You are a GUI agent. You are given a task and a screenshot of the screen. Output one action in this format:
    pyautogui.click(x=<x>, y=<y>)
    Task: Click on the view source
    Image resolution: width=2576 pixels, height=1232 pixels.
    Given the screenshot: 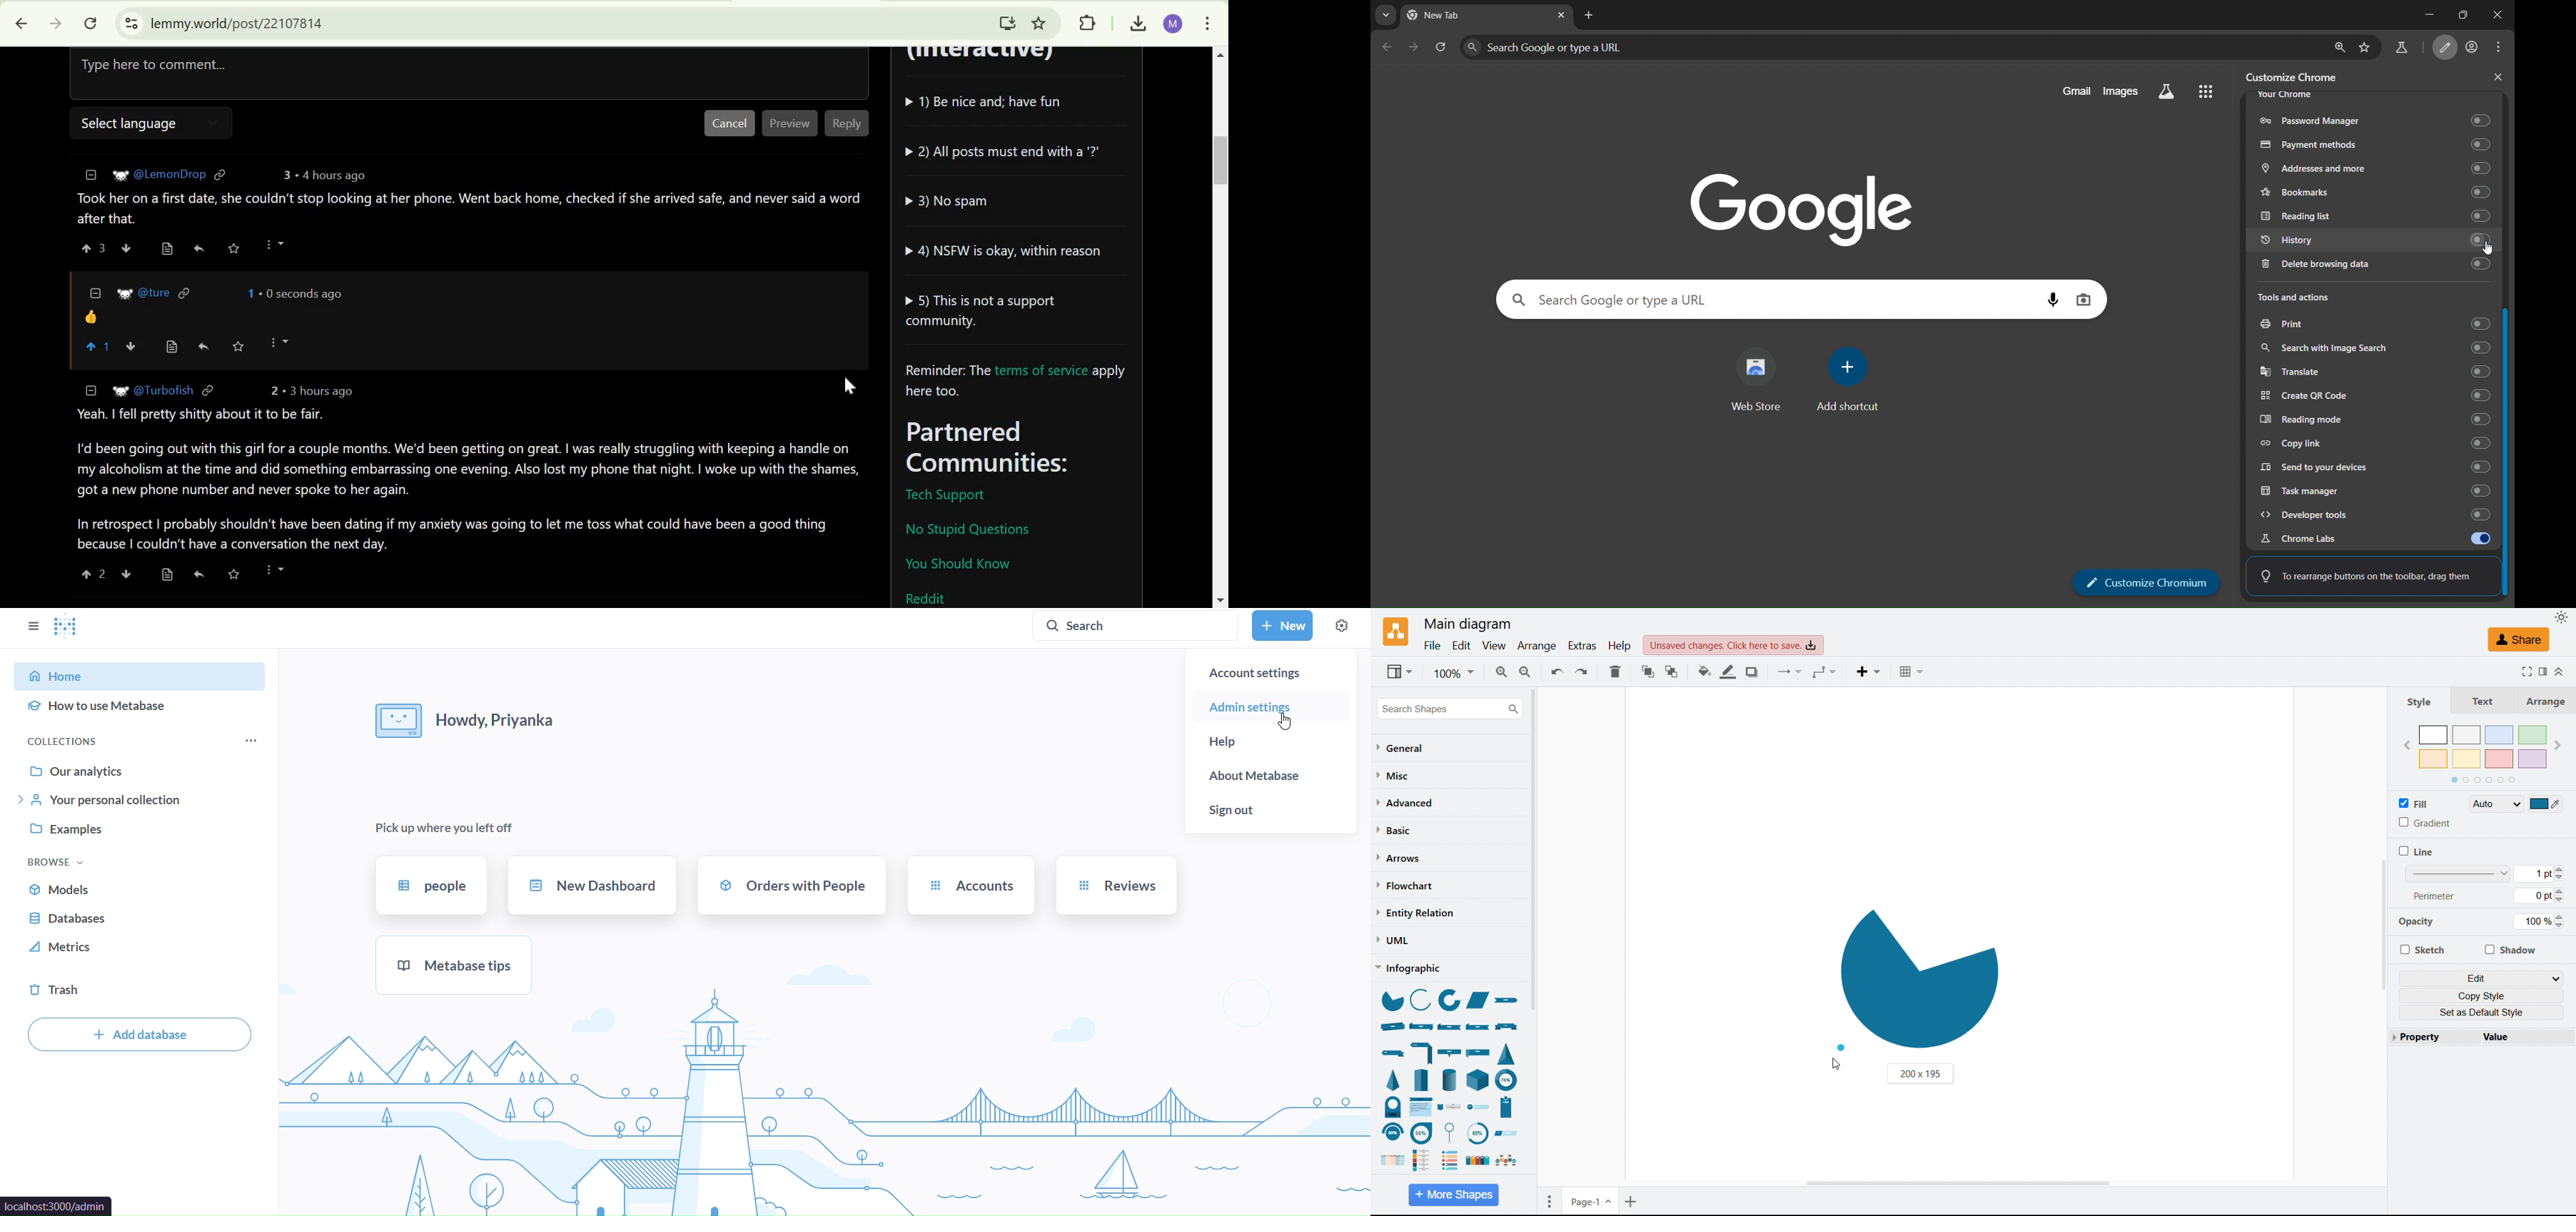 What is the action you would take?
    pyautogui.click(x=172, y=347)
    